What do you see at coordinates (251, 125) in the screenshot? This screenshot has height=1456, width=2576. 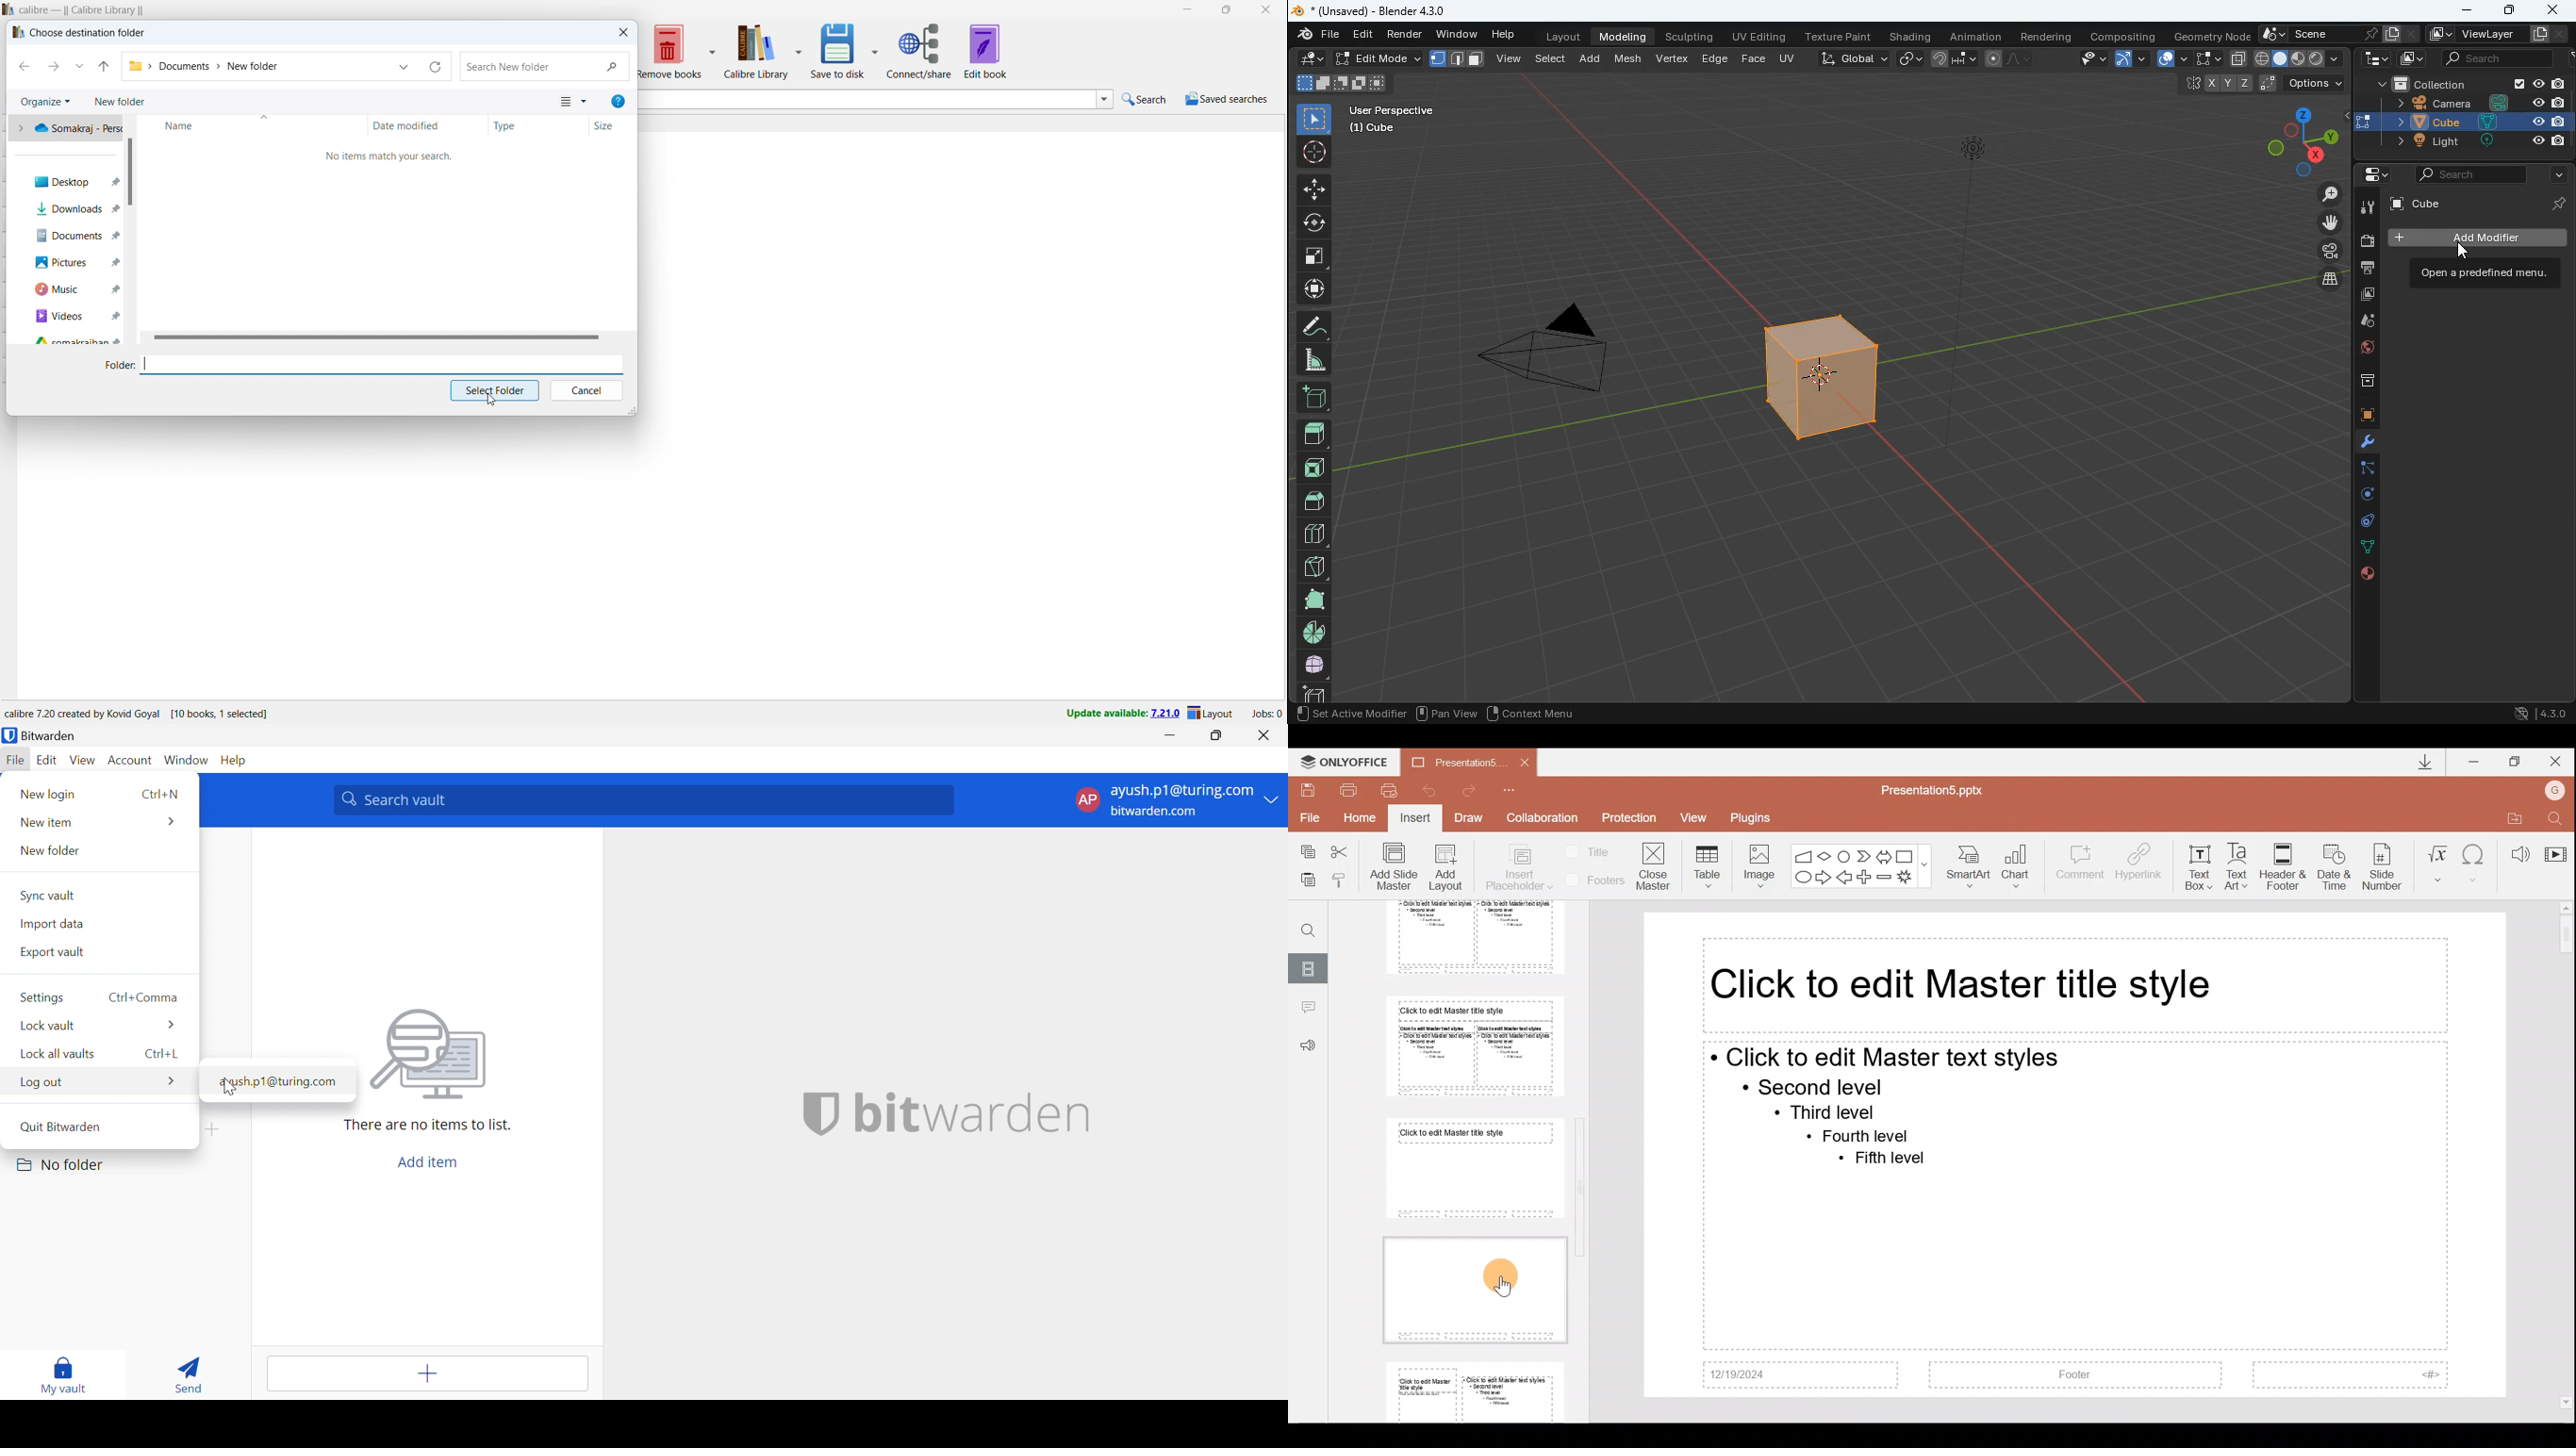 I see `sort by name` at bounding box center [251, 125].